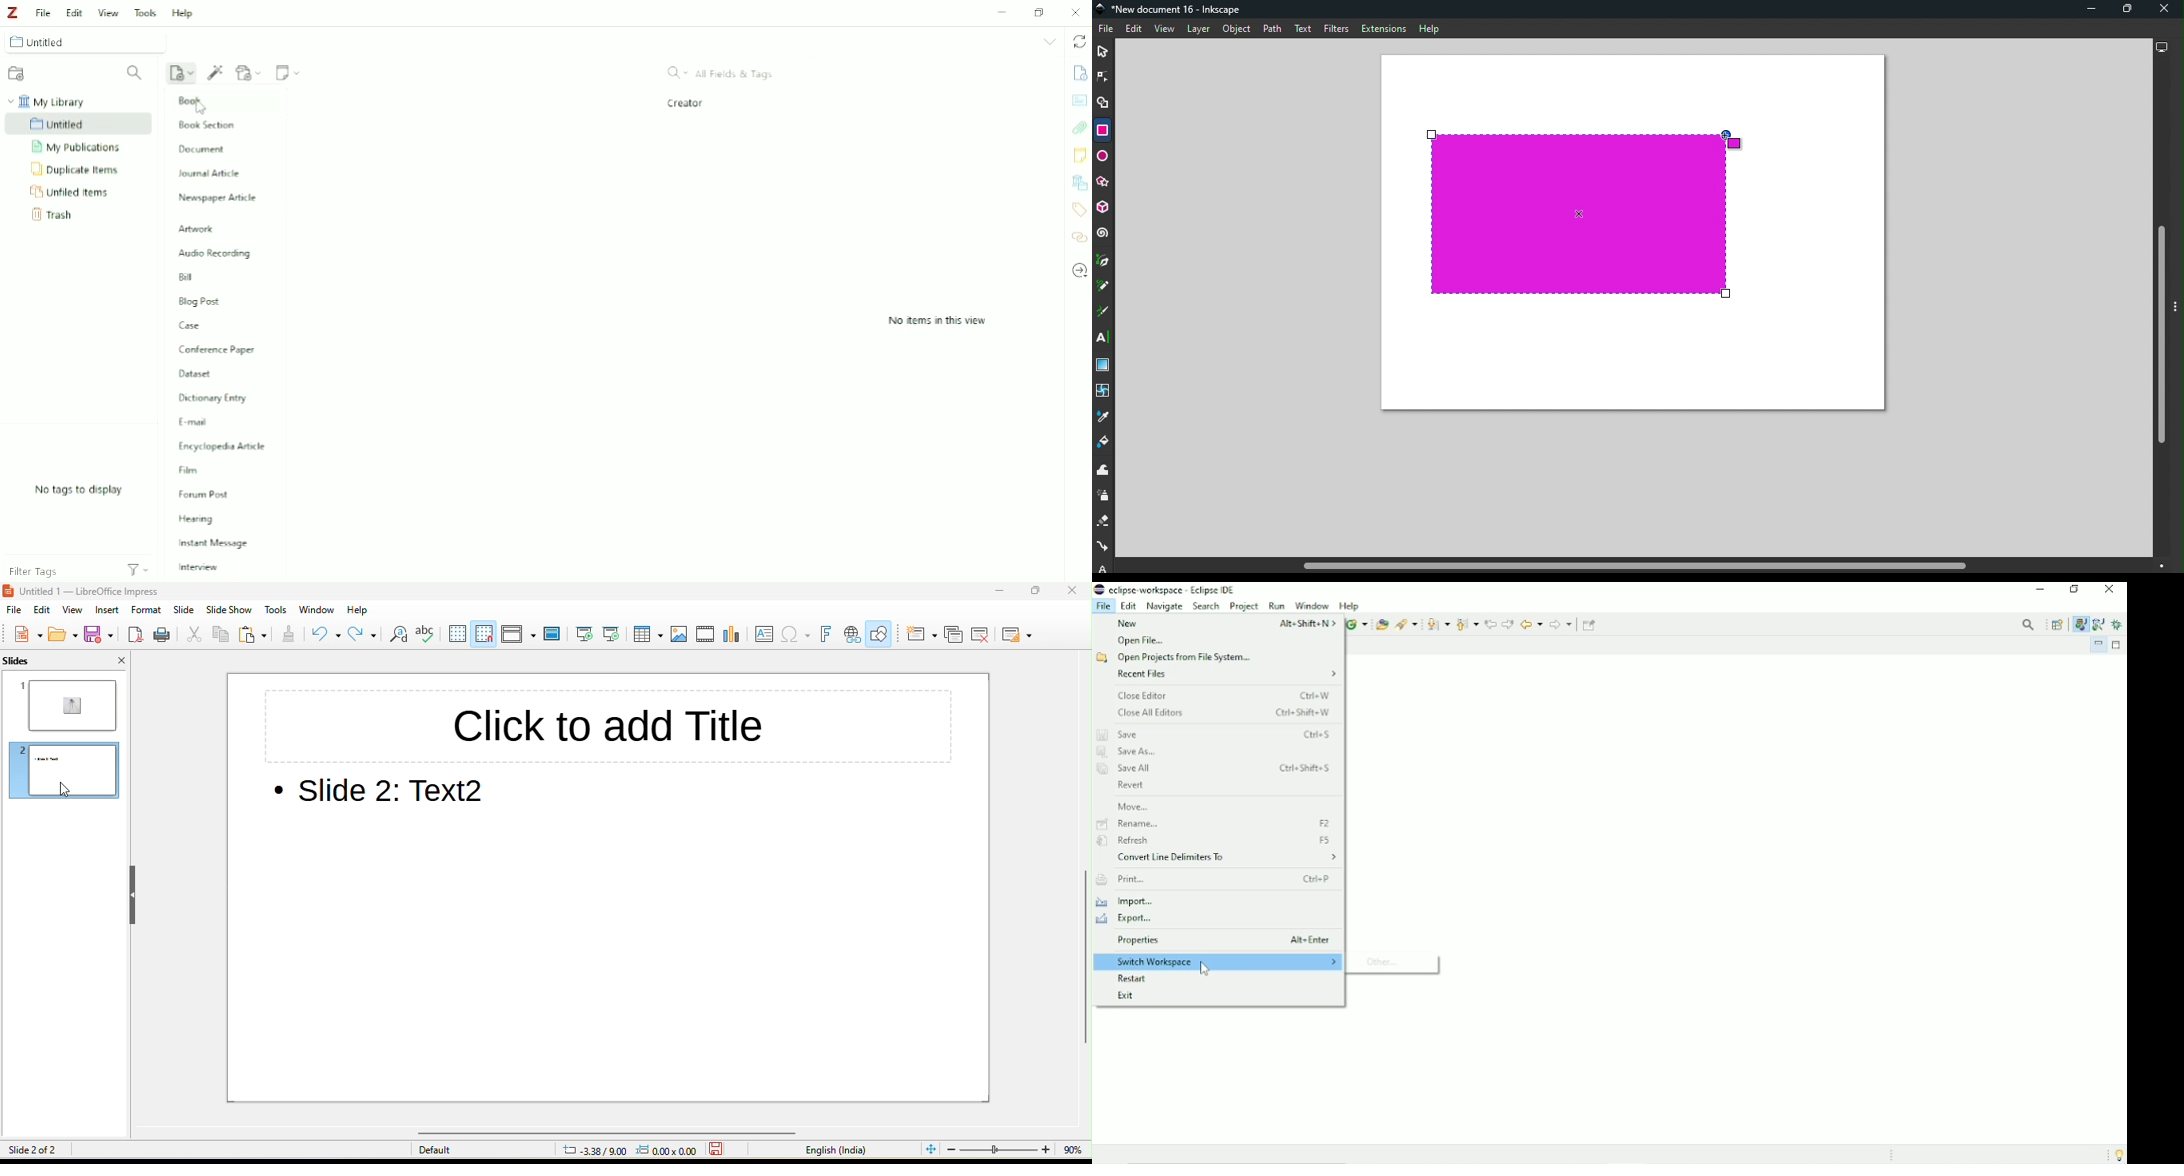  I want to click on Book Section, so click(206, 126).